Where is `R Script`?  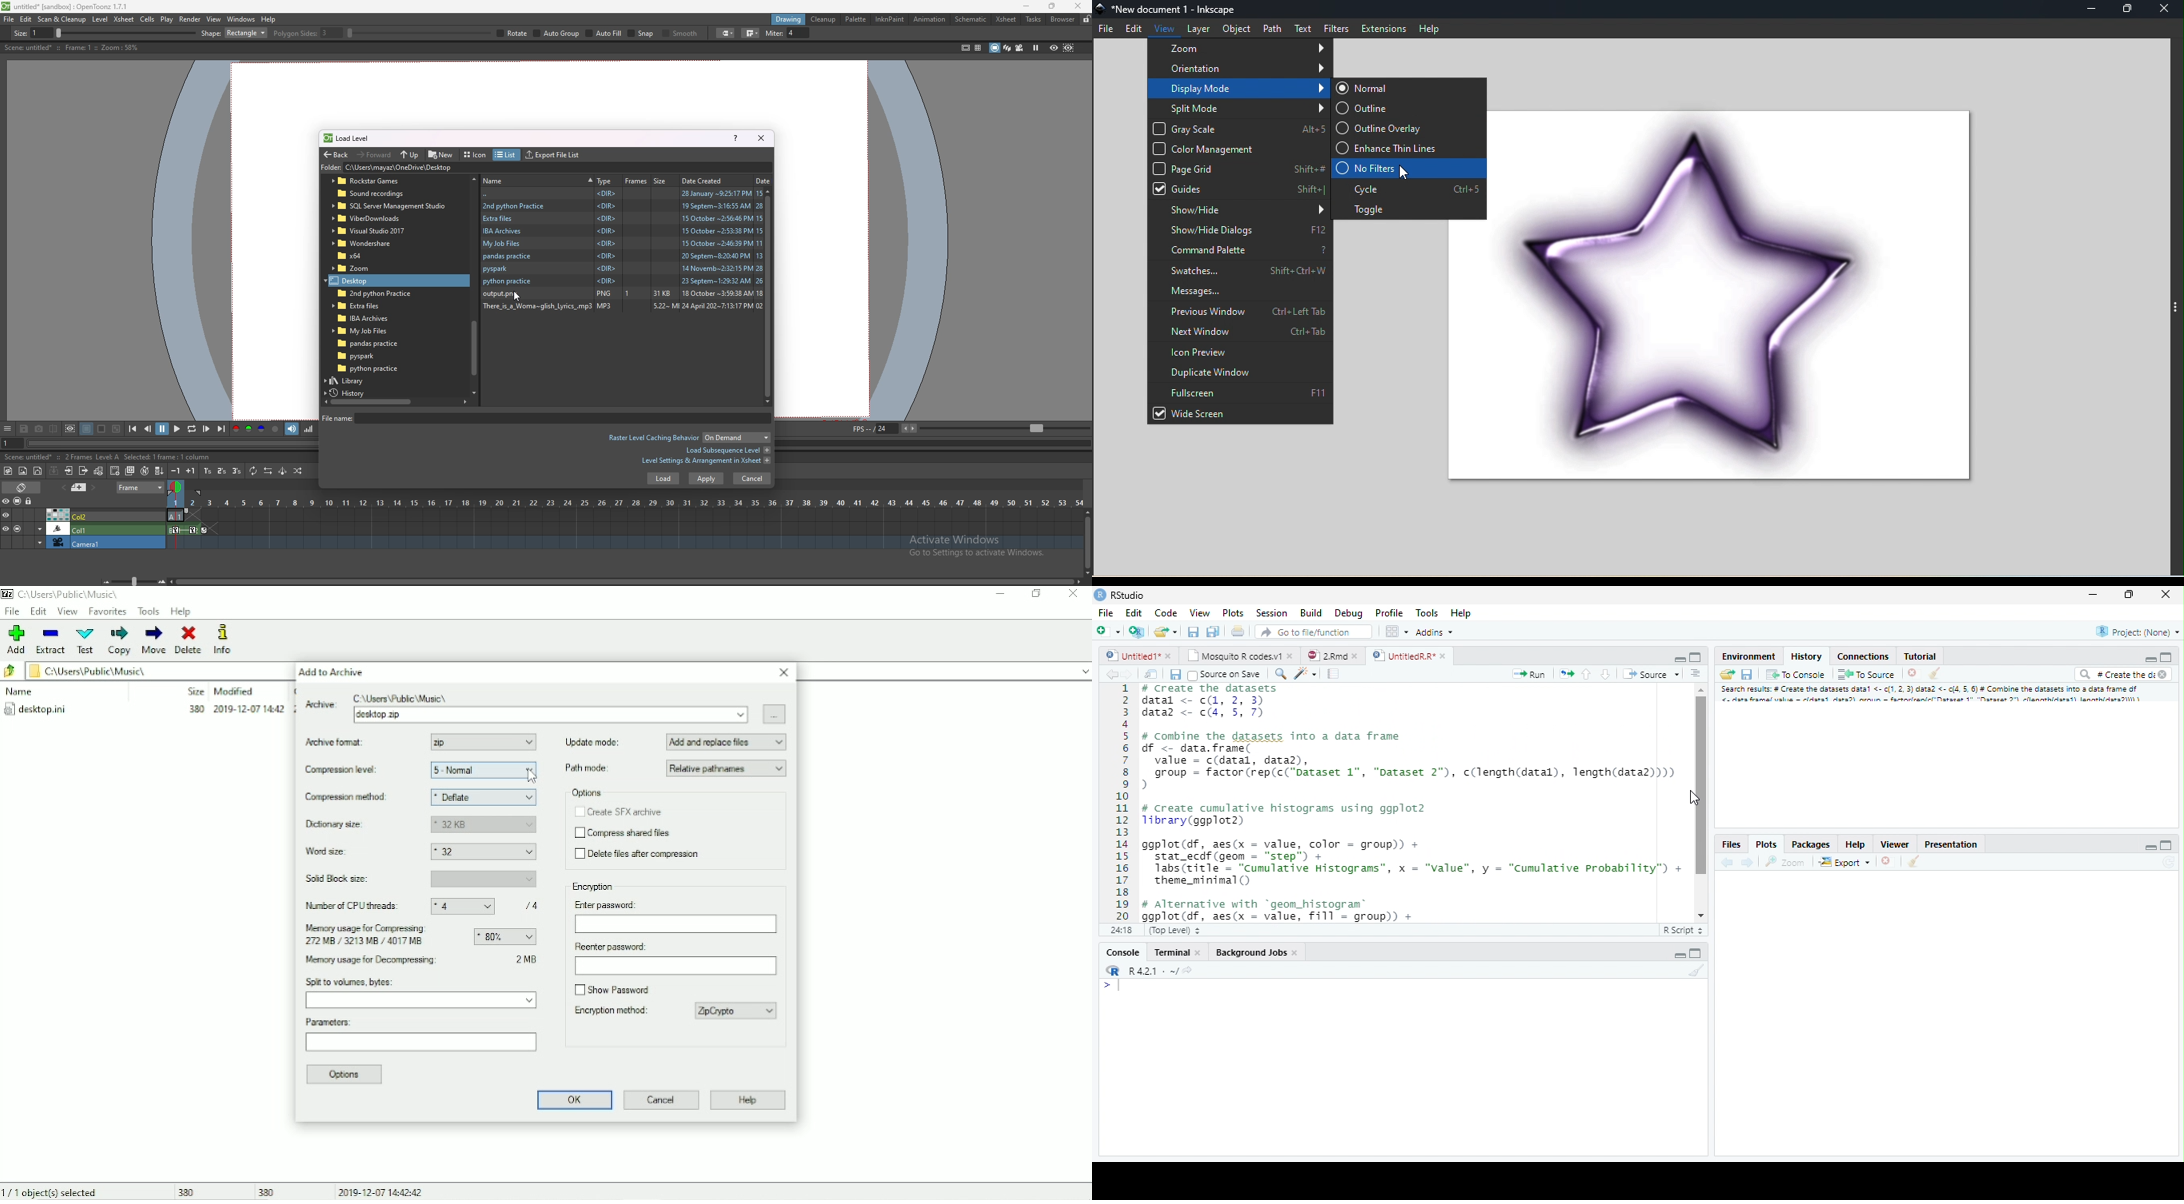 R Script is located at coordinates (1683, 930).